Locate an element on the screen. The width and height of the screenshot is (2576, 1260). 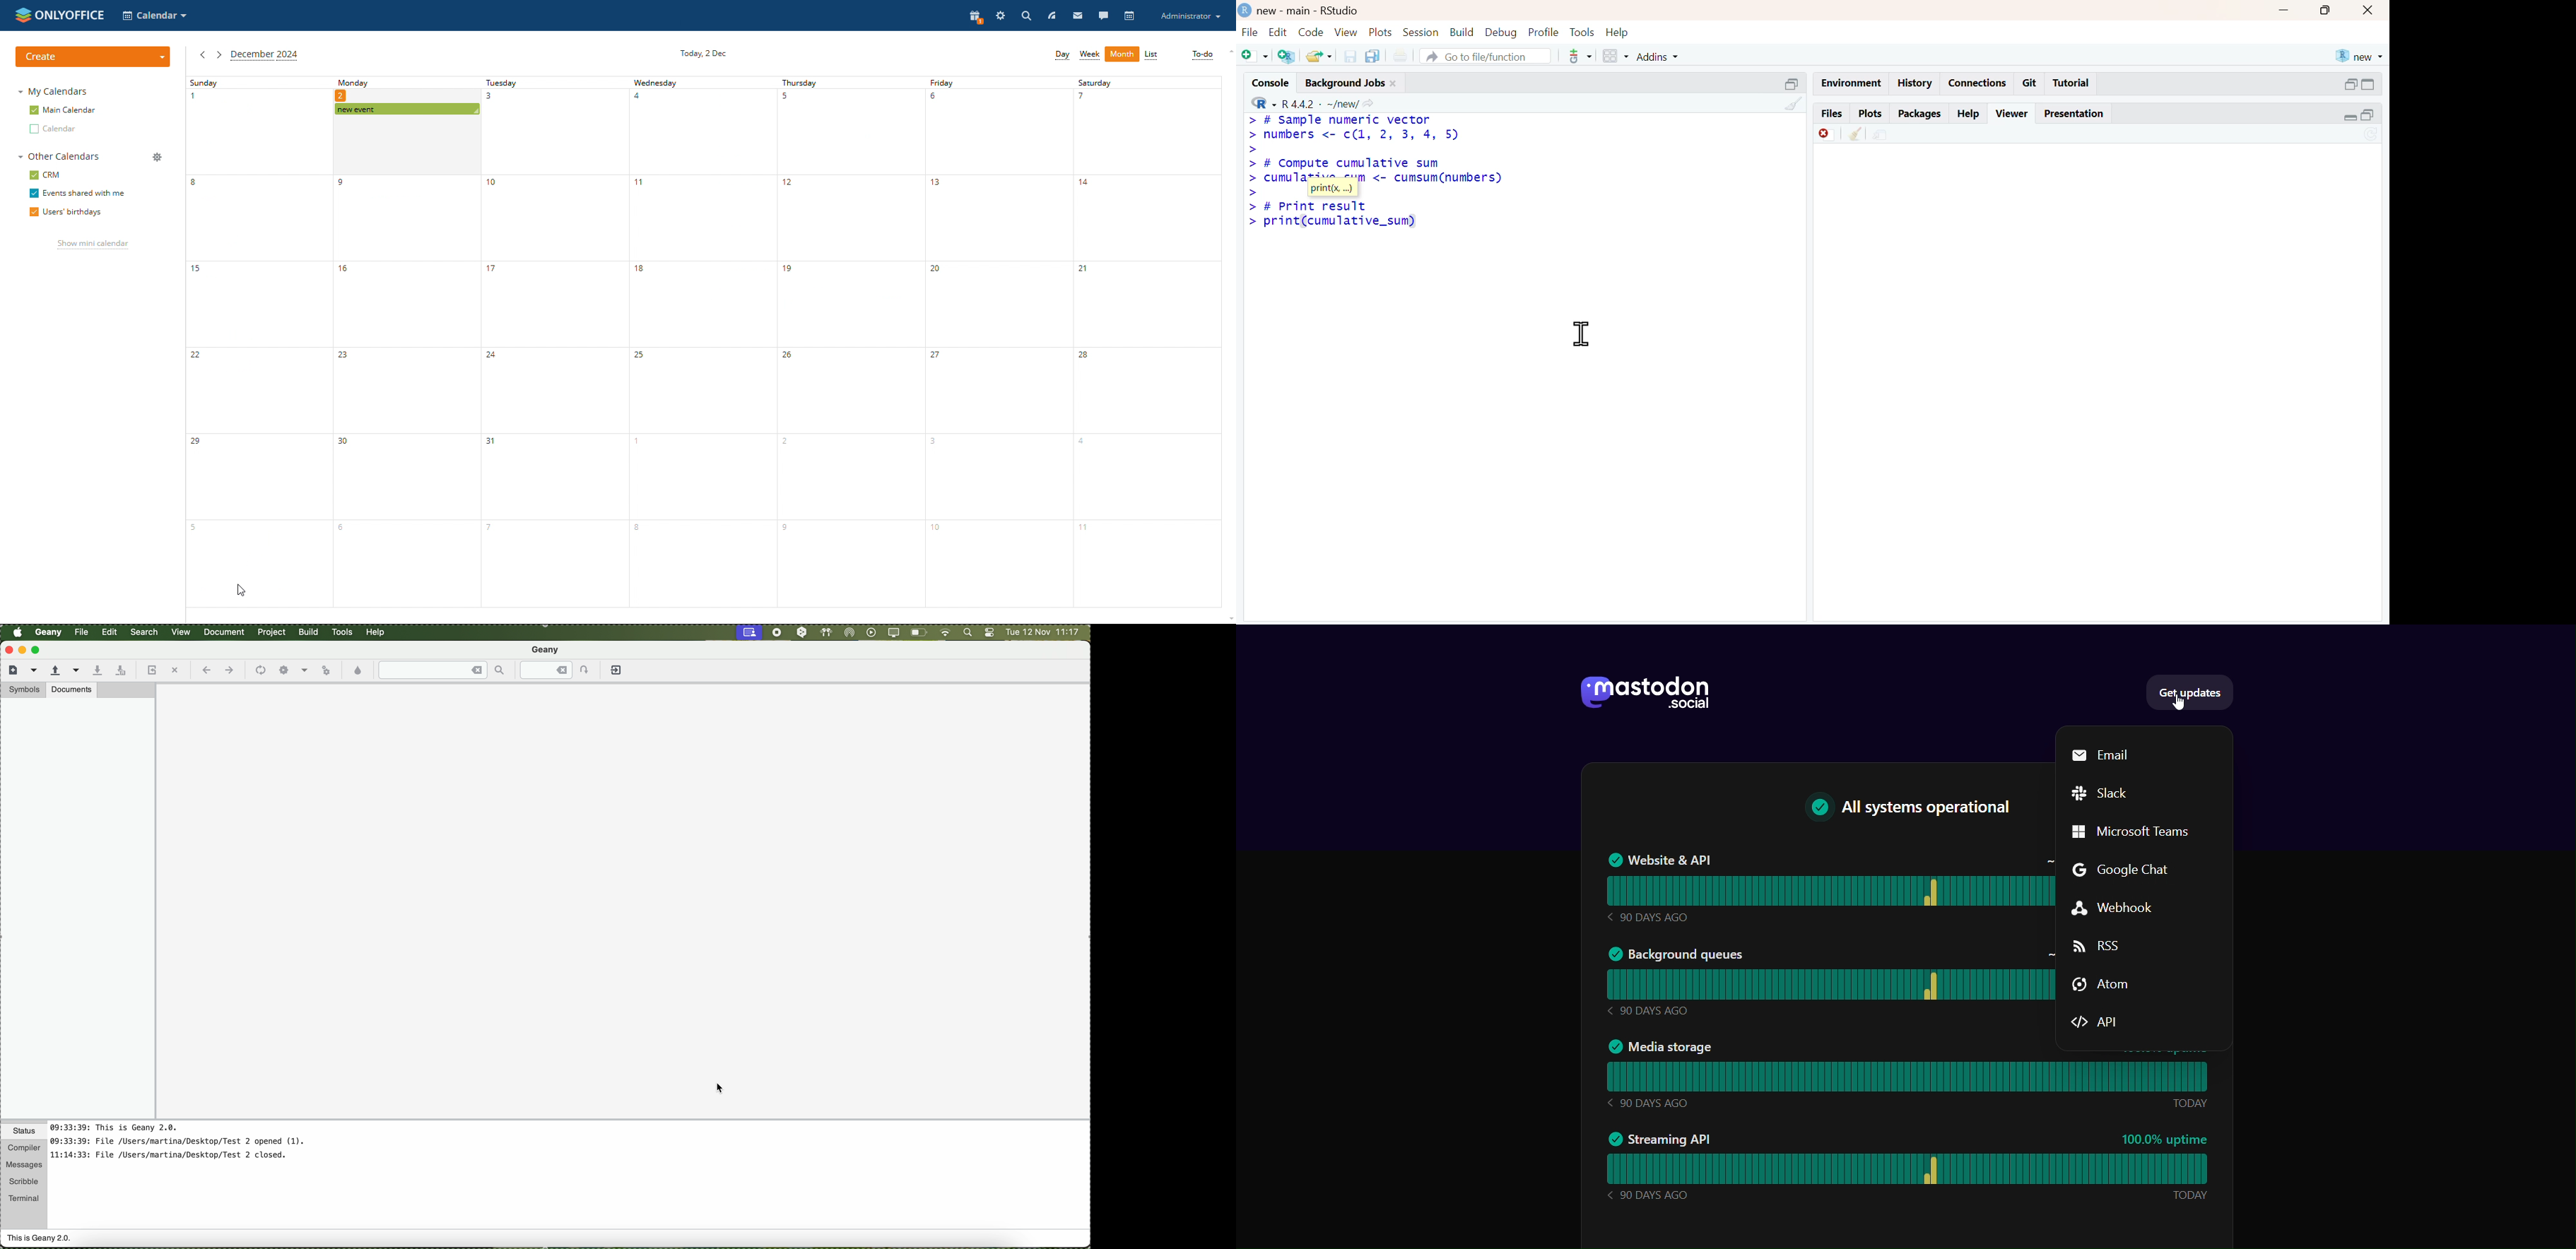
grid is located at coordinates (1616, 55).